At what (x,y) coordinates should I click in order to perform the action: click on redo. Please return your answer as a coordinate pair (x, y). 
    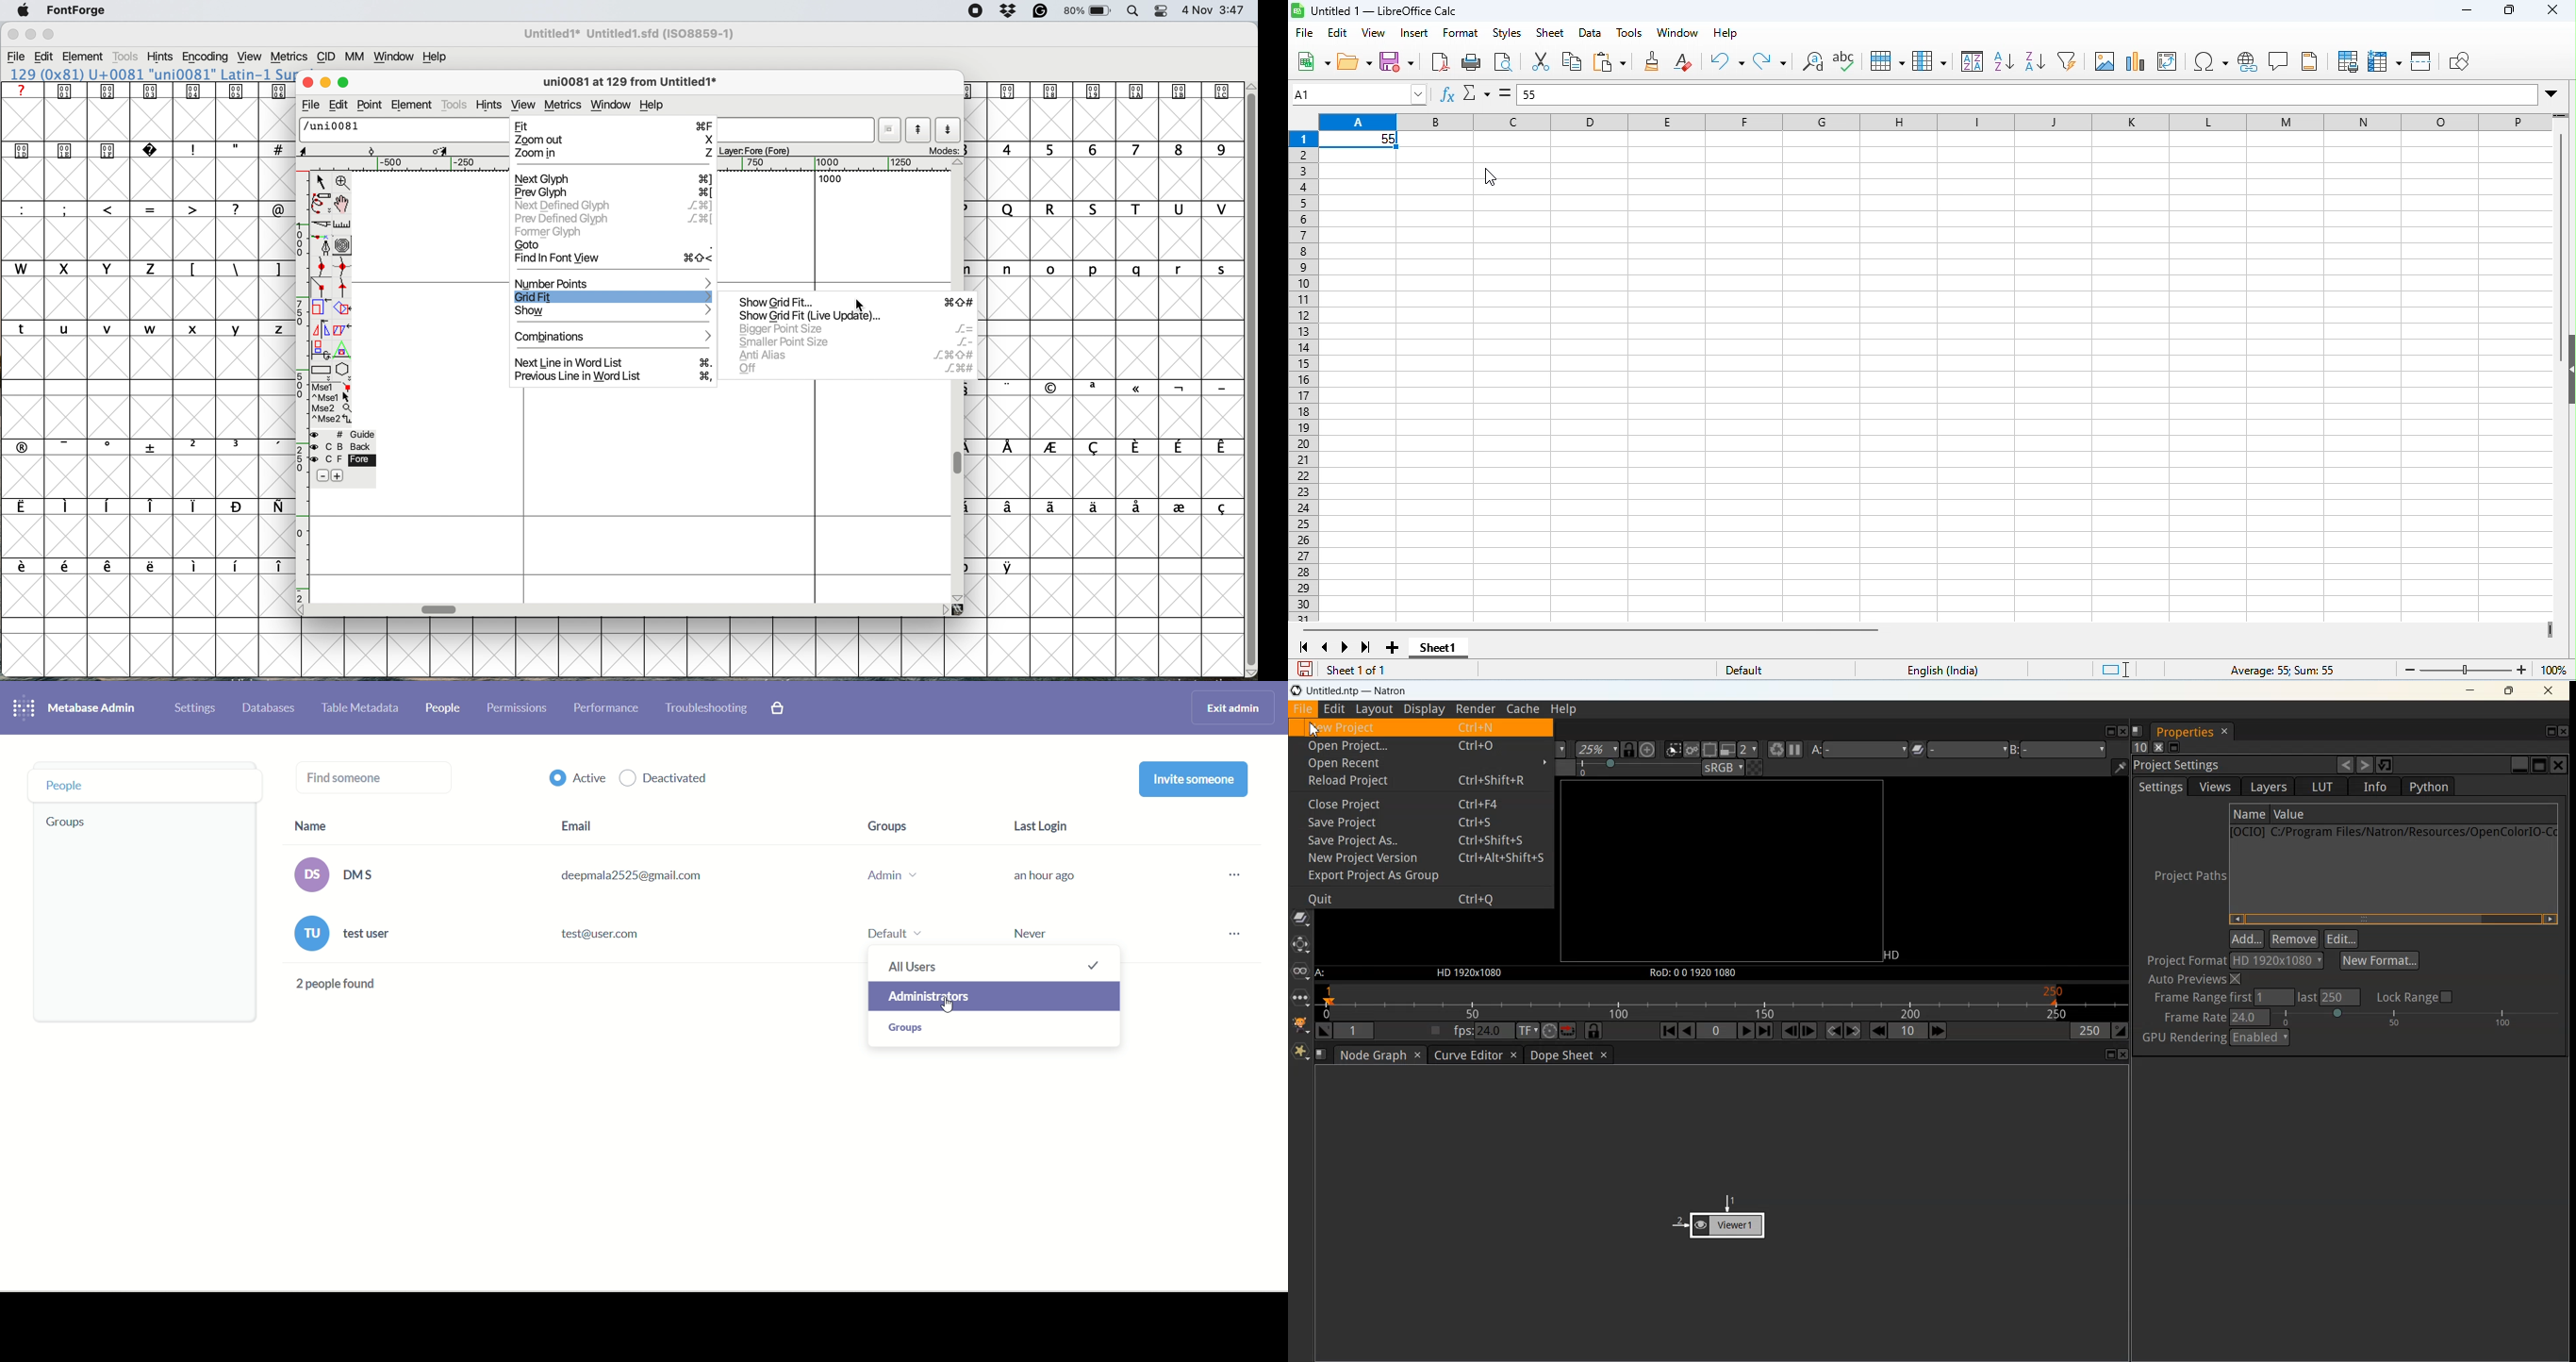
    Looking at the image, I should click on (1772, 63).